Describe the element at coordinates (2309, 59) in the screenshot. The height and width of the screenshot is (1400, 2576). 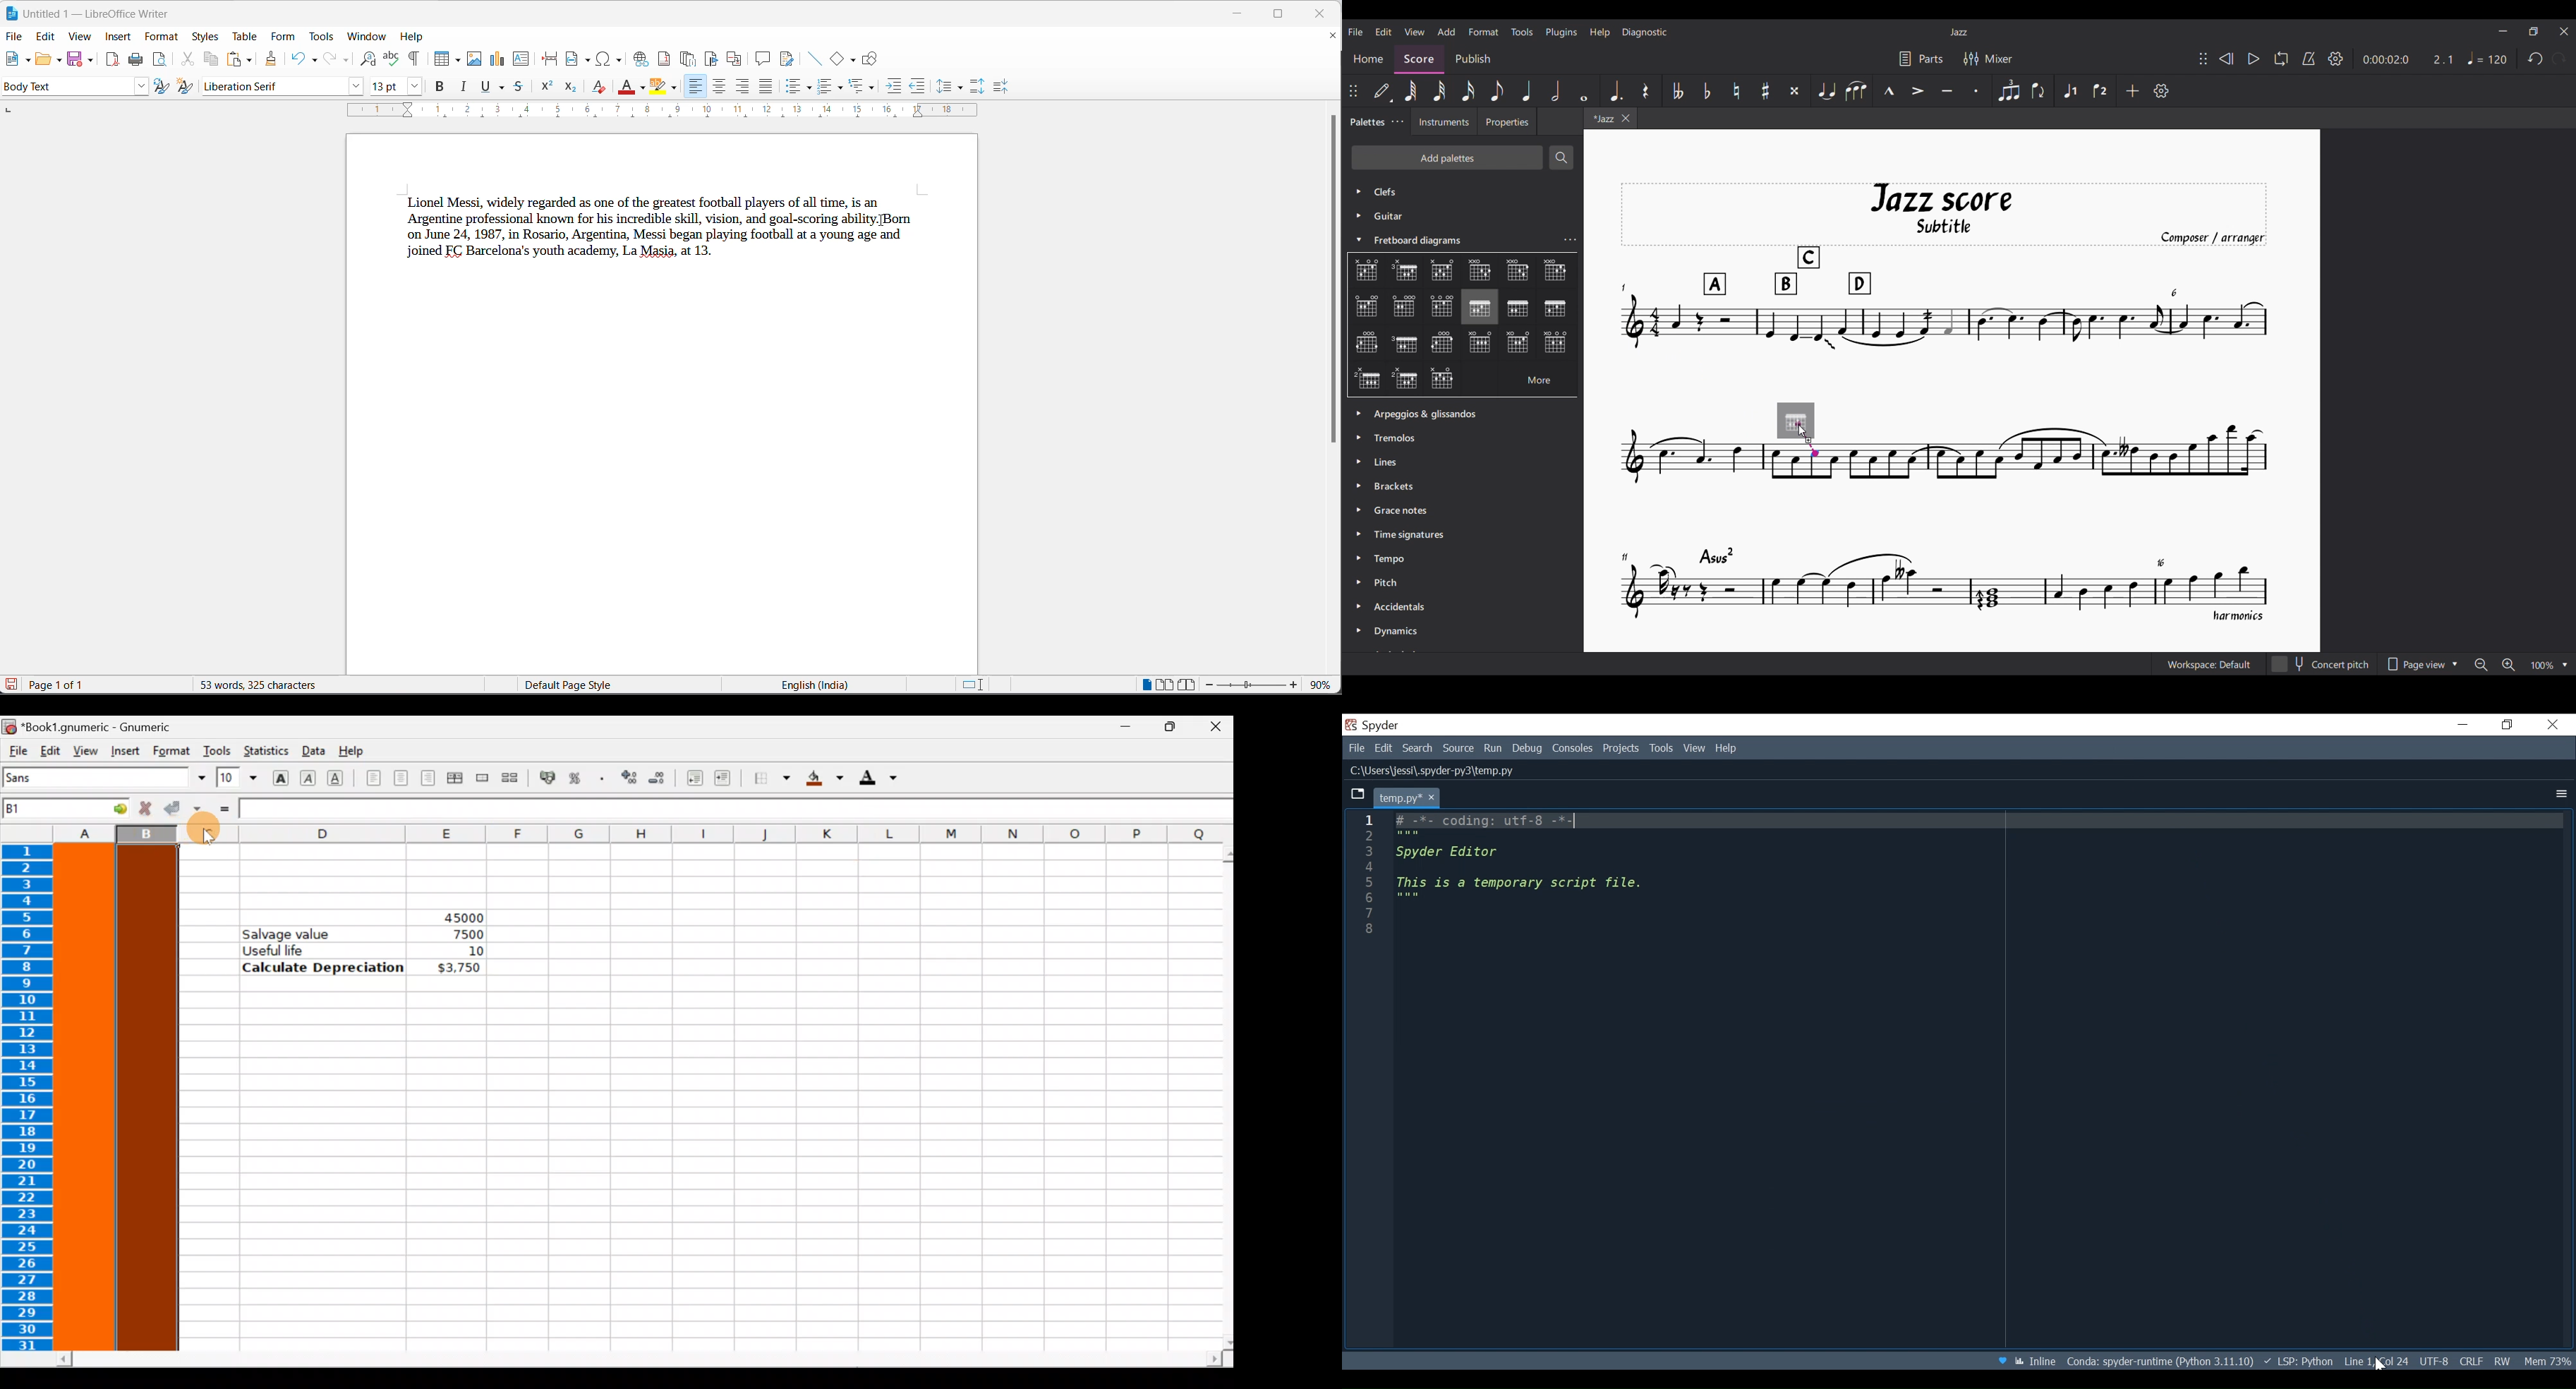
I see `Metronome` at that location.